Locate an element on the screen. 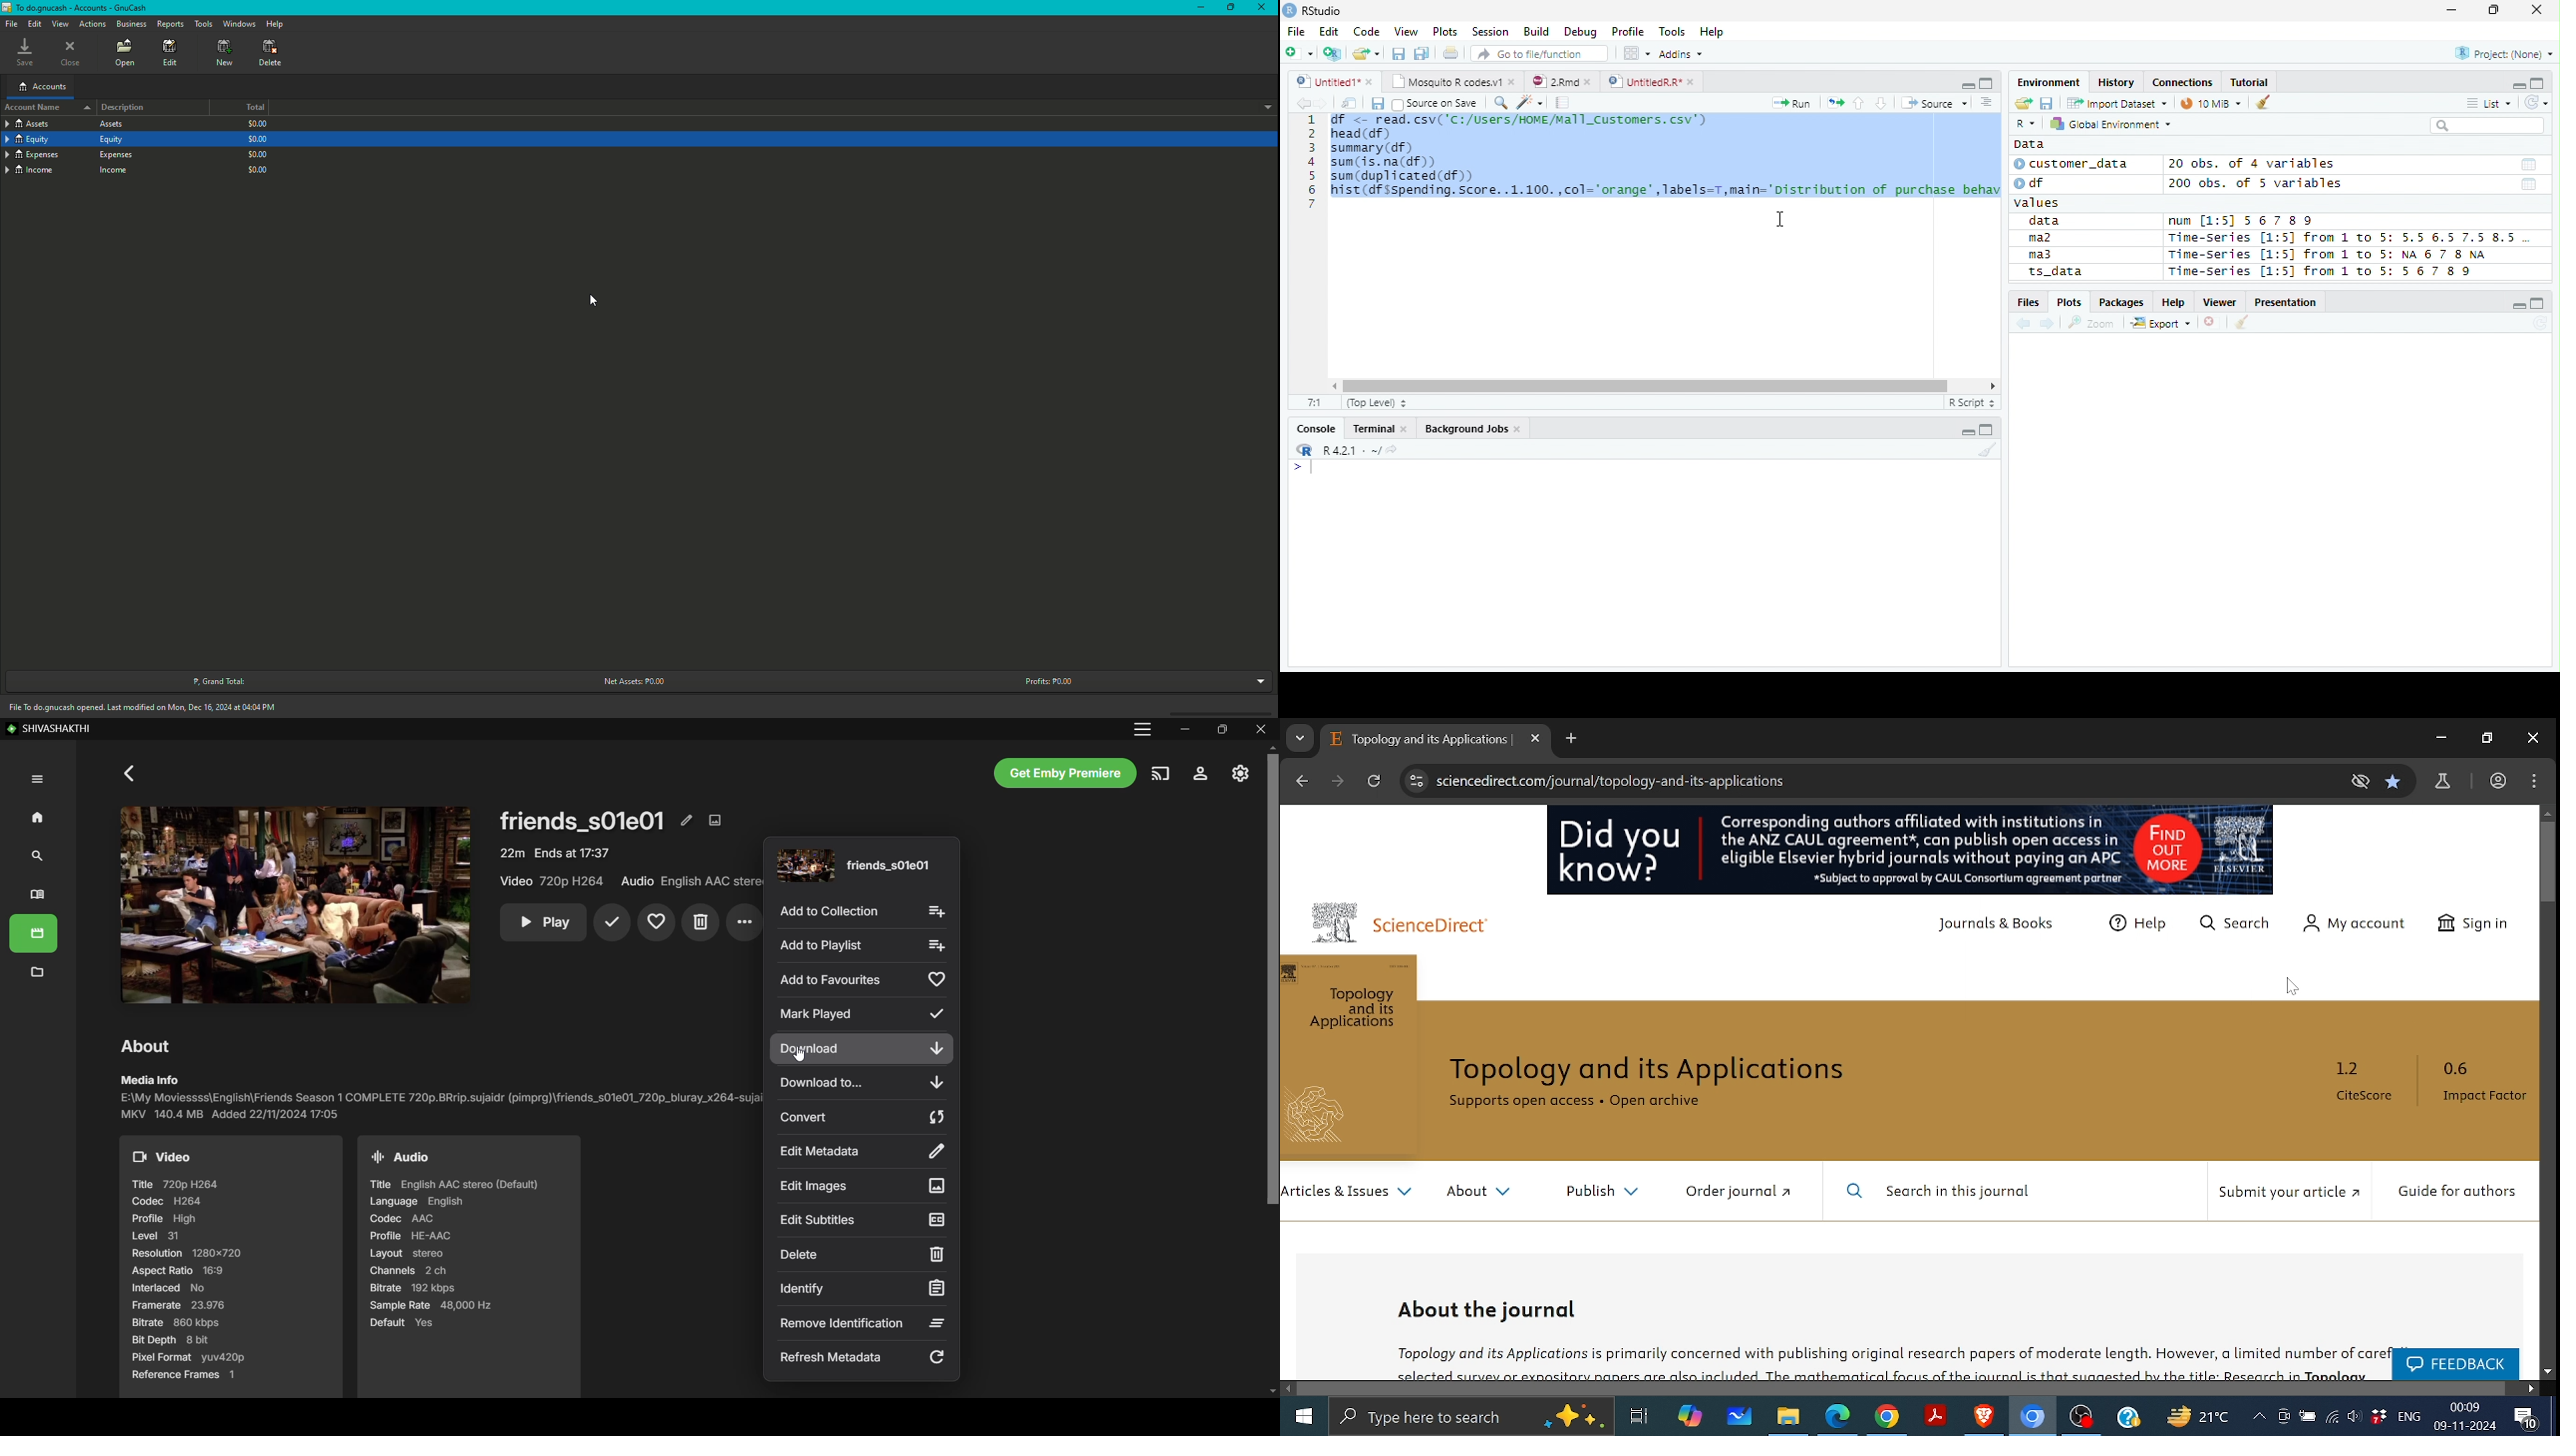  Move down is located at coordinates (2548, 1372).